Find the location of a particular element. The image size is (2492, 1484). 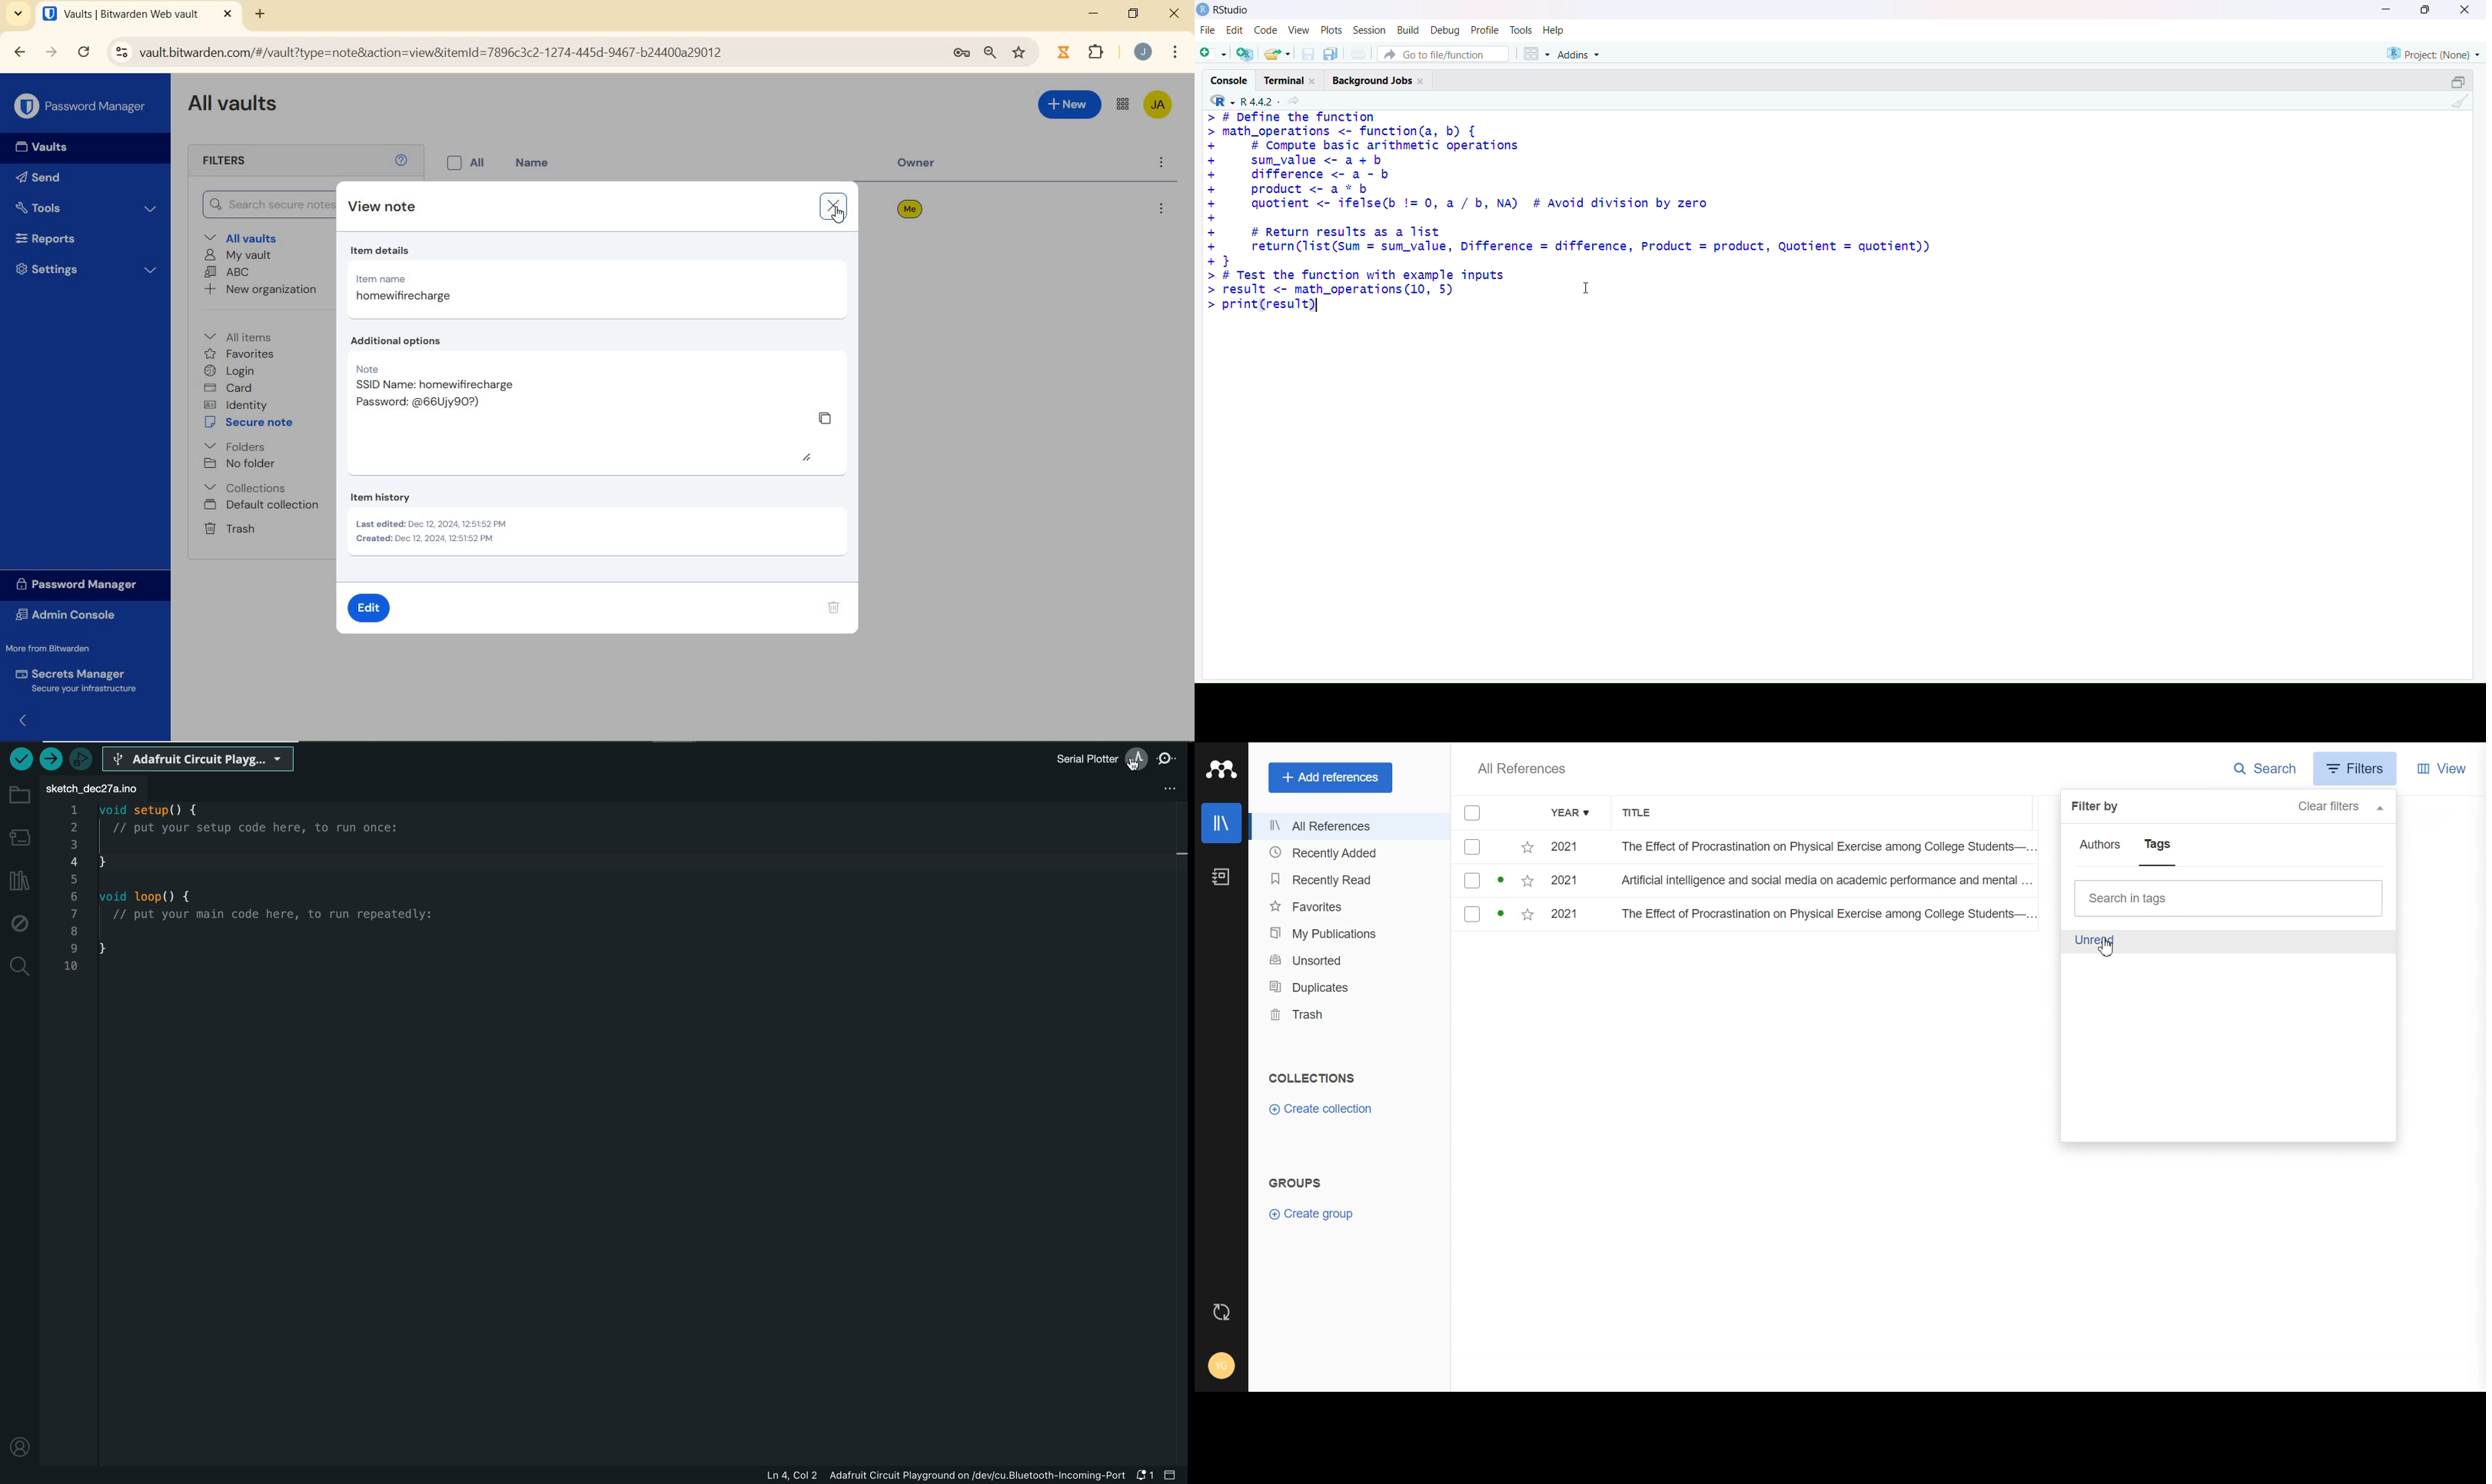

Year is located at coordinates (1572, 814).